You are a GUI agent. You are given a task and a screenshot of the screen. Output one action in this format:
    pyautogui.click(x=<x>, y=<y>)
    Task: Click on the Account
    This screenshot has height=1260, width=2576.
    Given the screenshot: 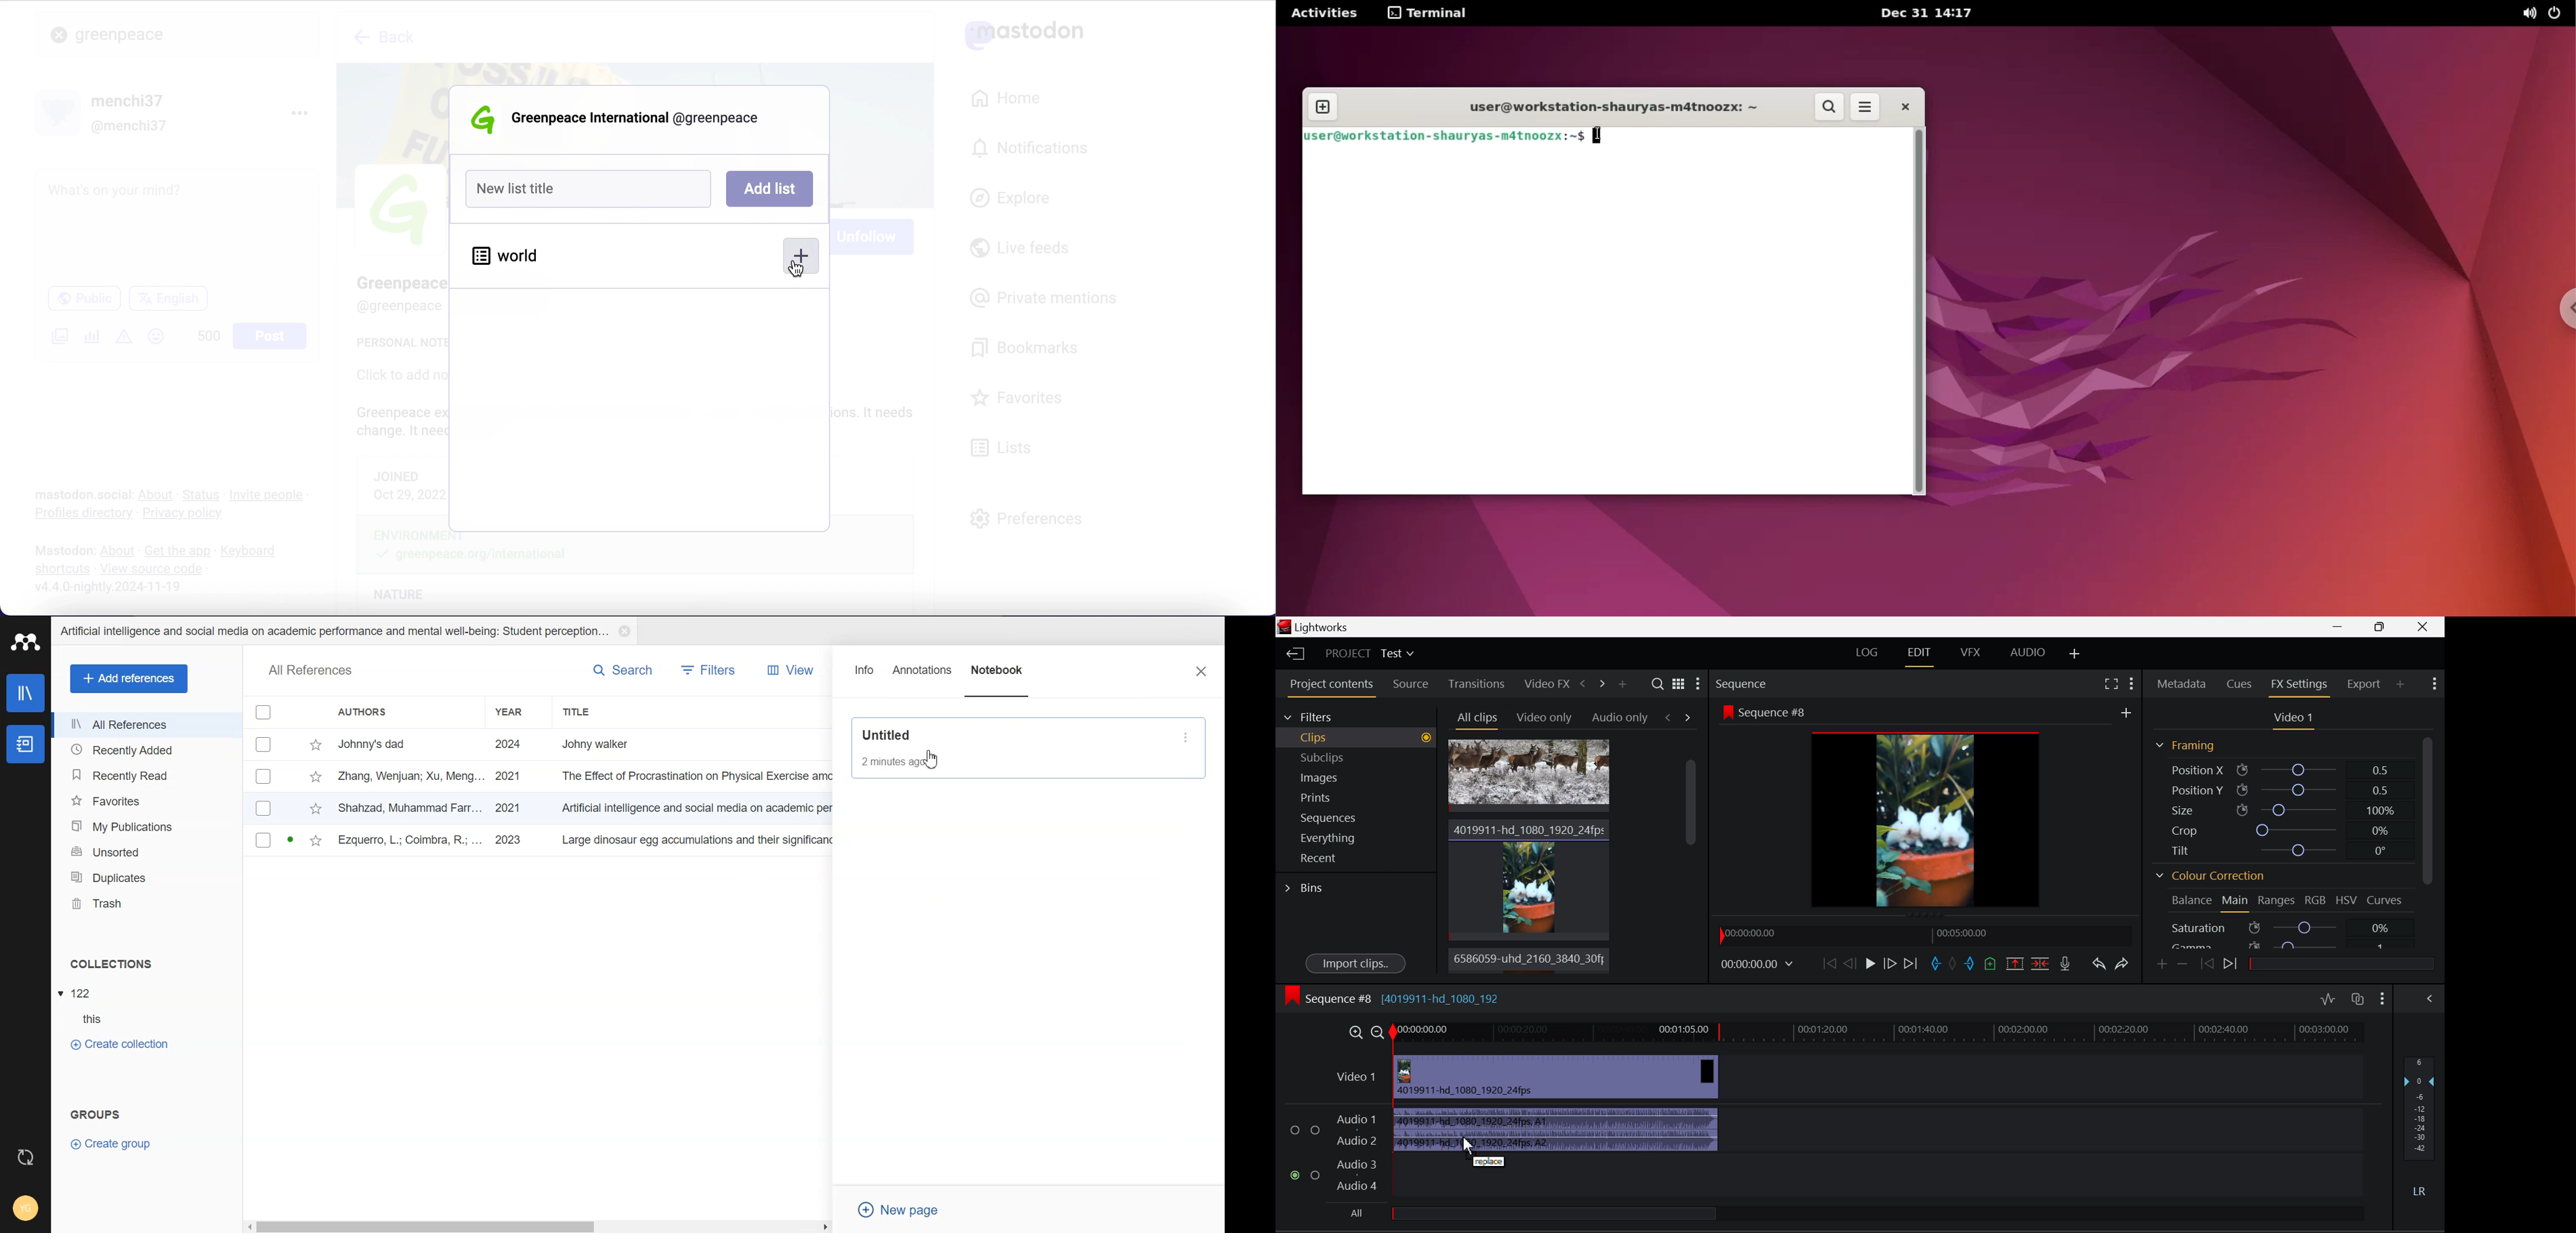 What is the action you would take?
    pyautogui.click(x=26, y=1209)
    